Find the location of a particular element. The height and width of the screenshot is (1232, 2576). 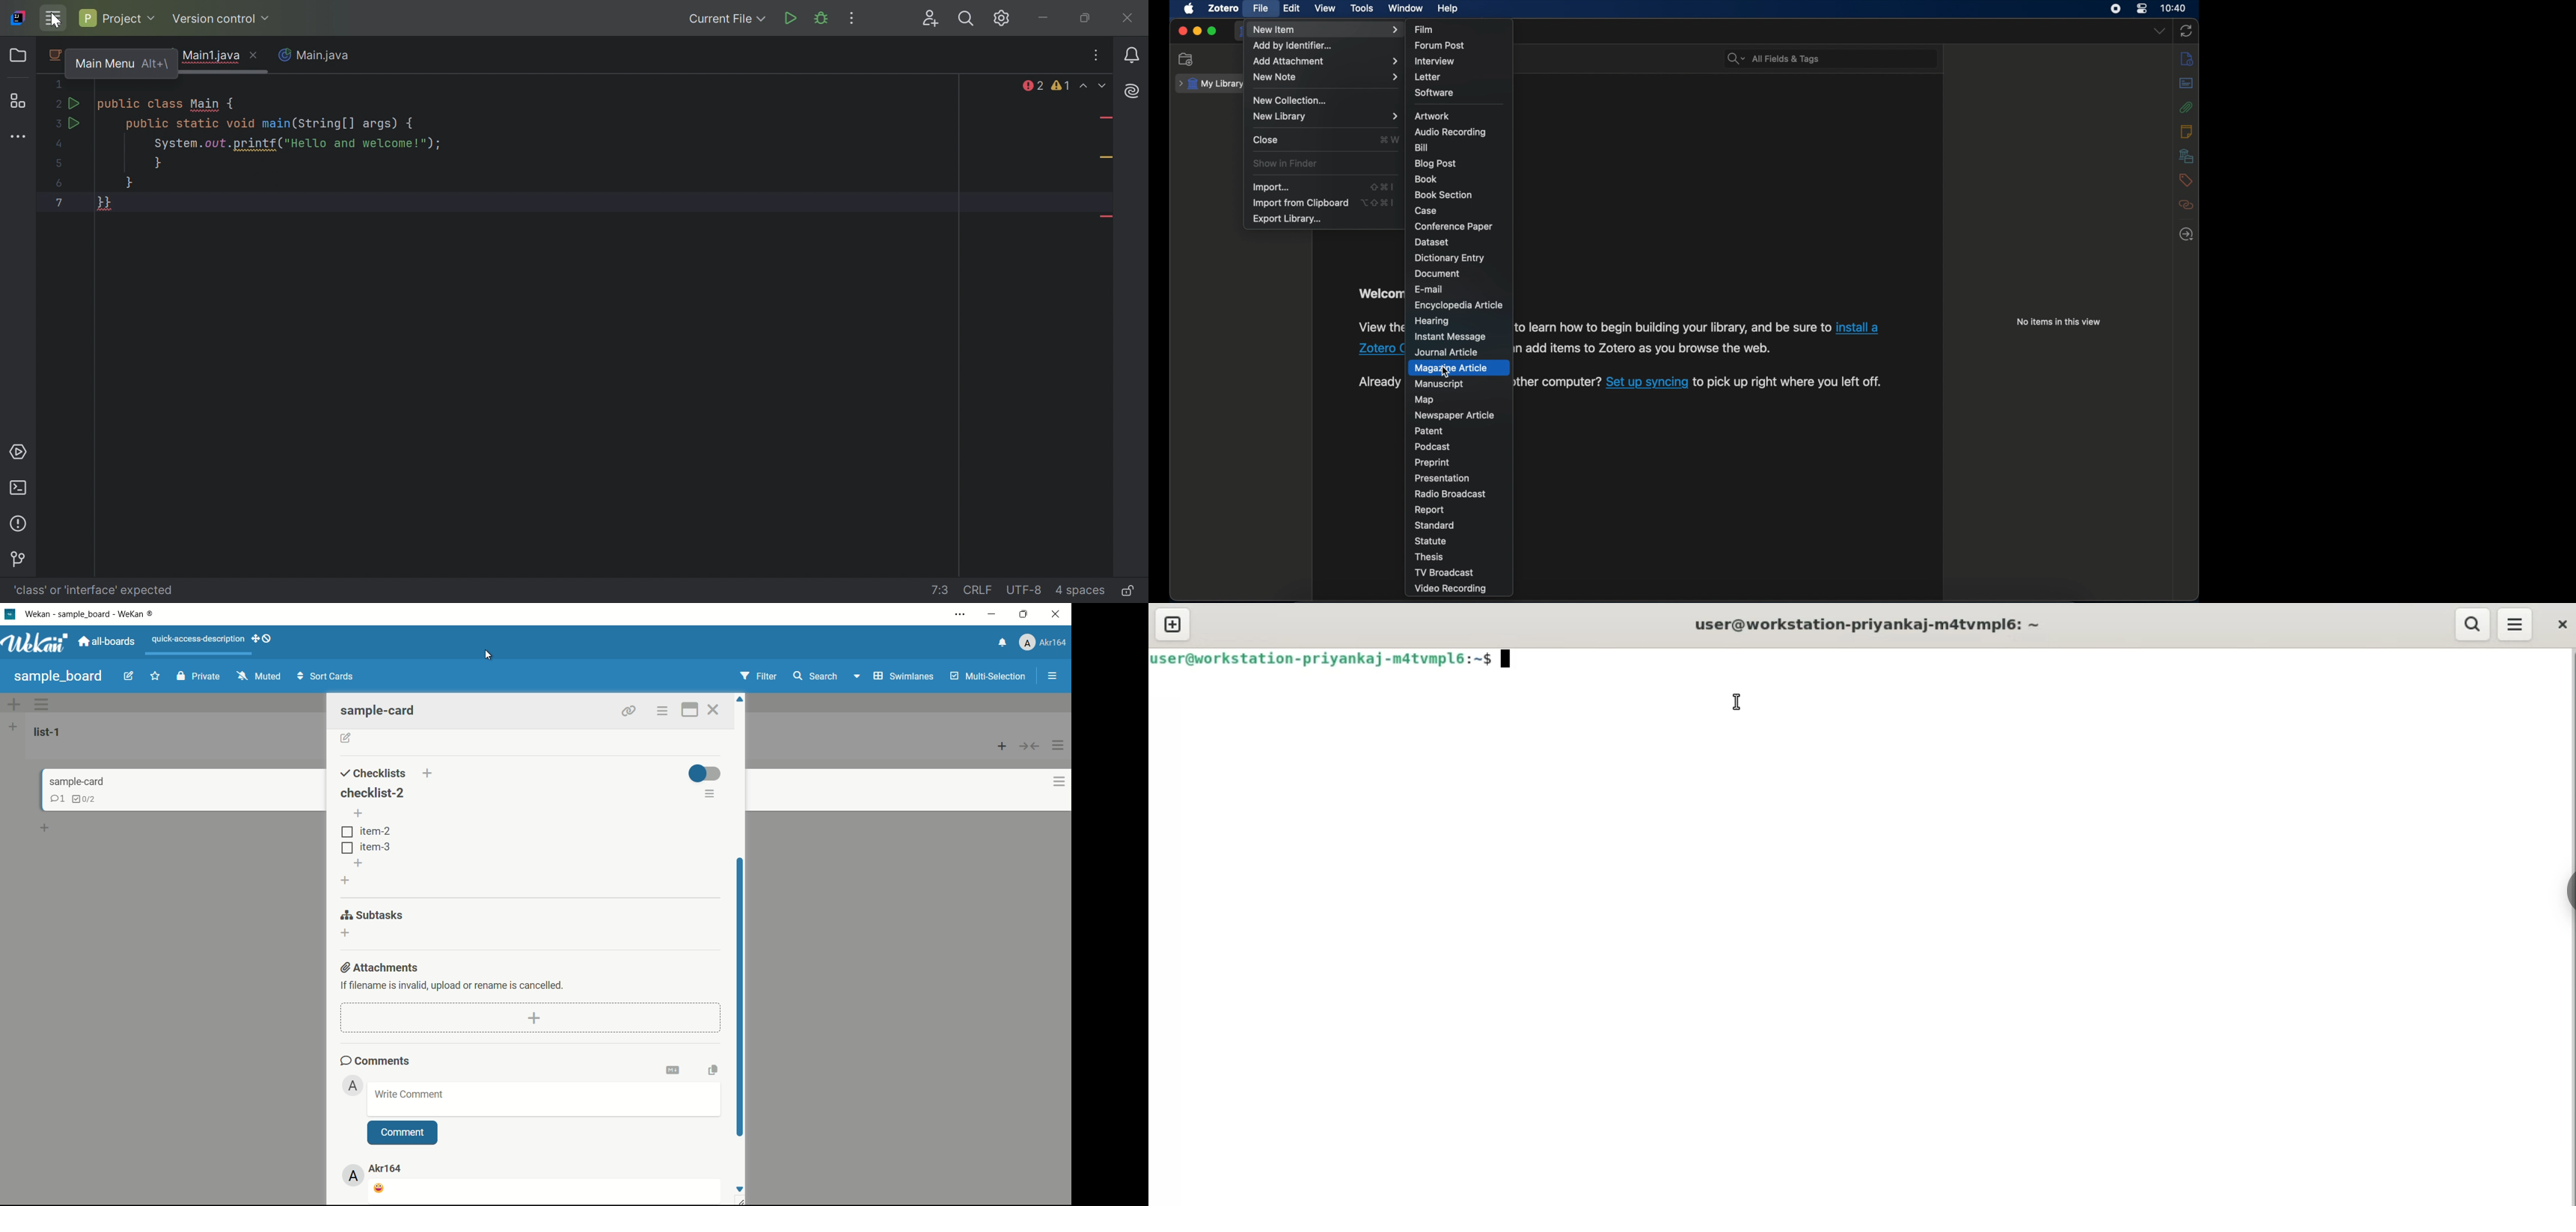

close app is located at coordinates (1058, 614).